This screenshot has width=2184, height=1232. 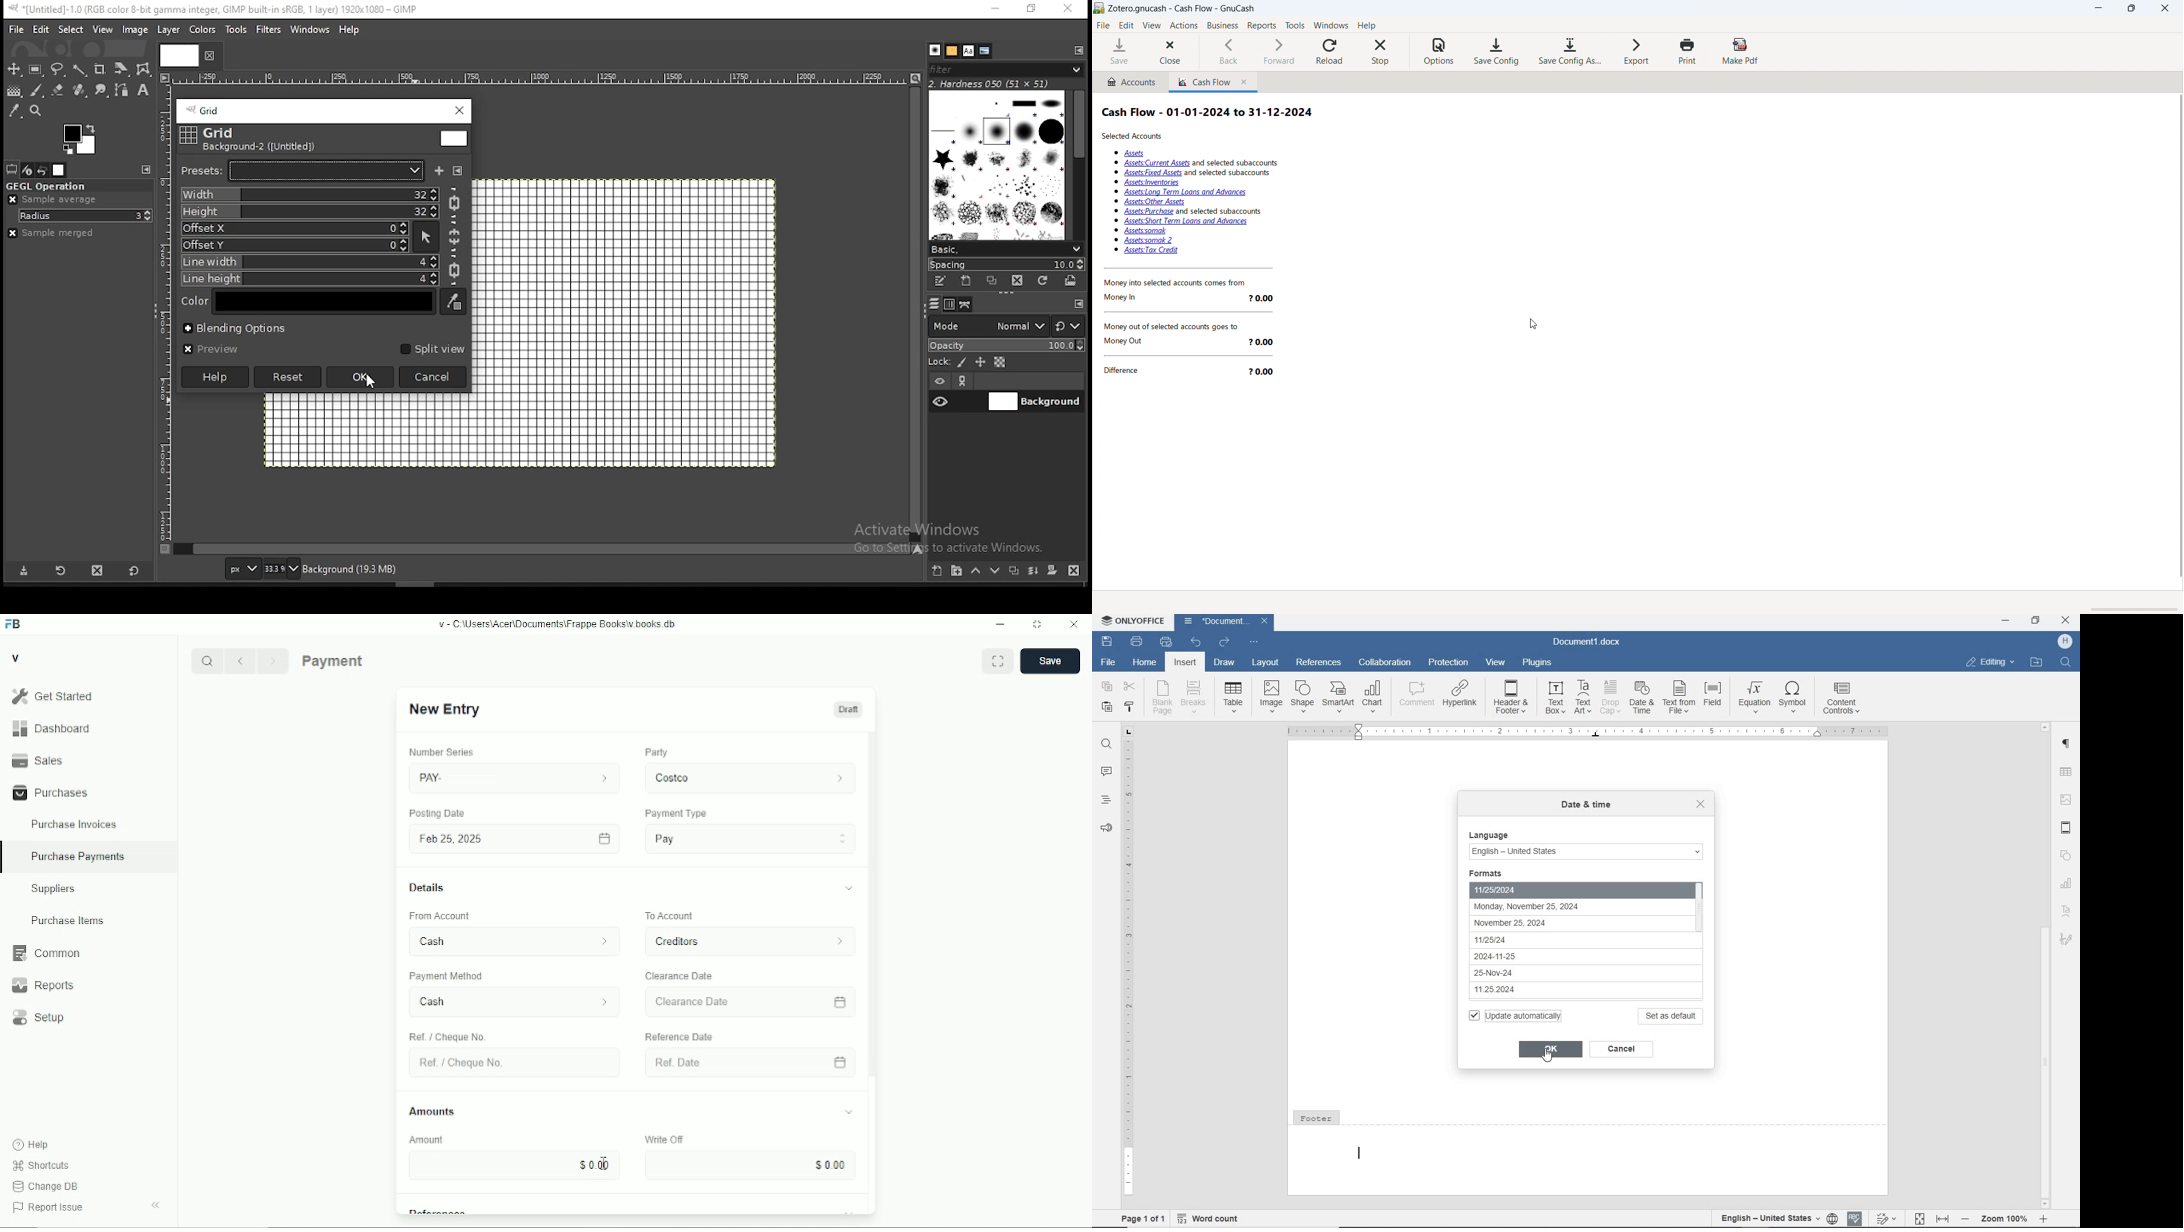 What do you see at coordinates (89, 953) in the screenshot?
I see `Common` at bounding box center [89, 953].